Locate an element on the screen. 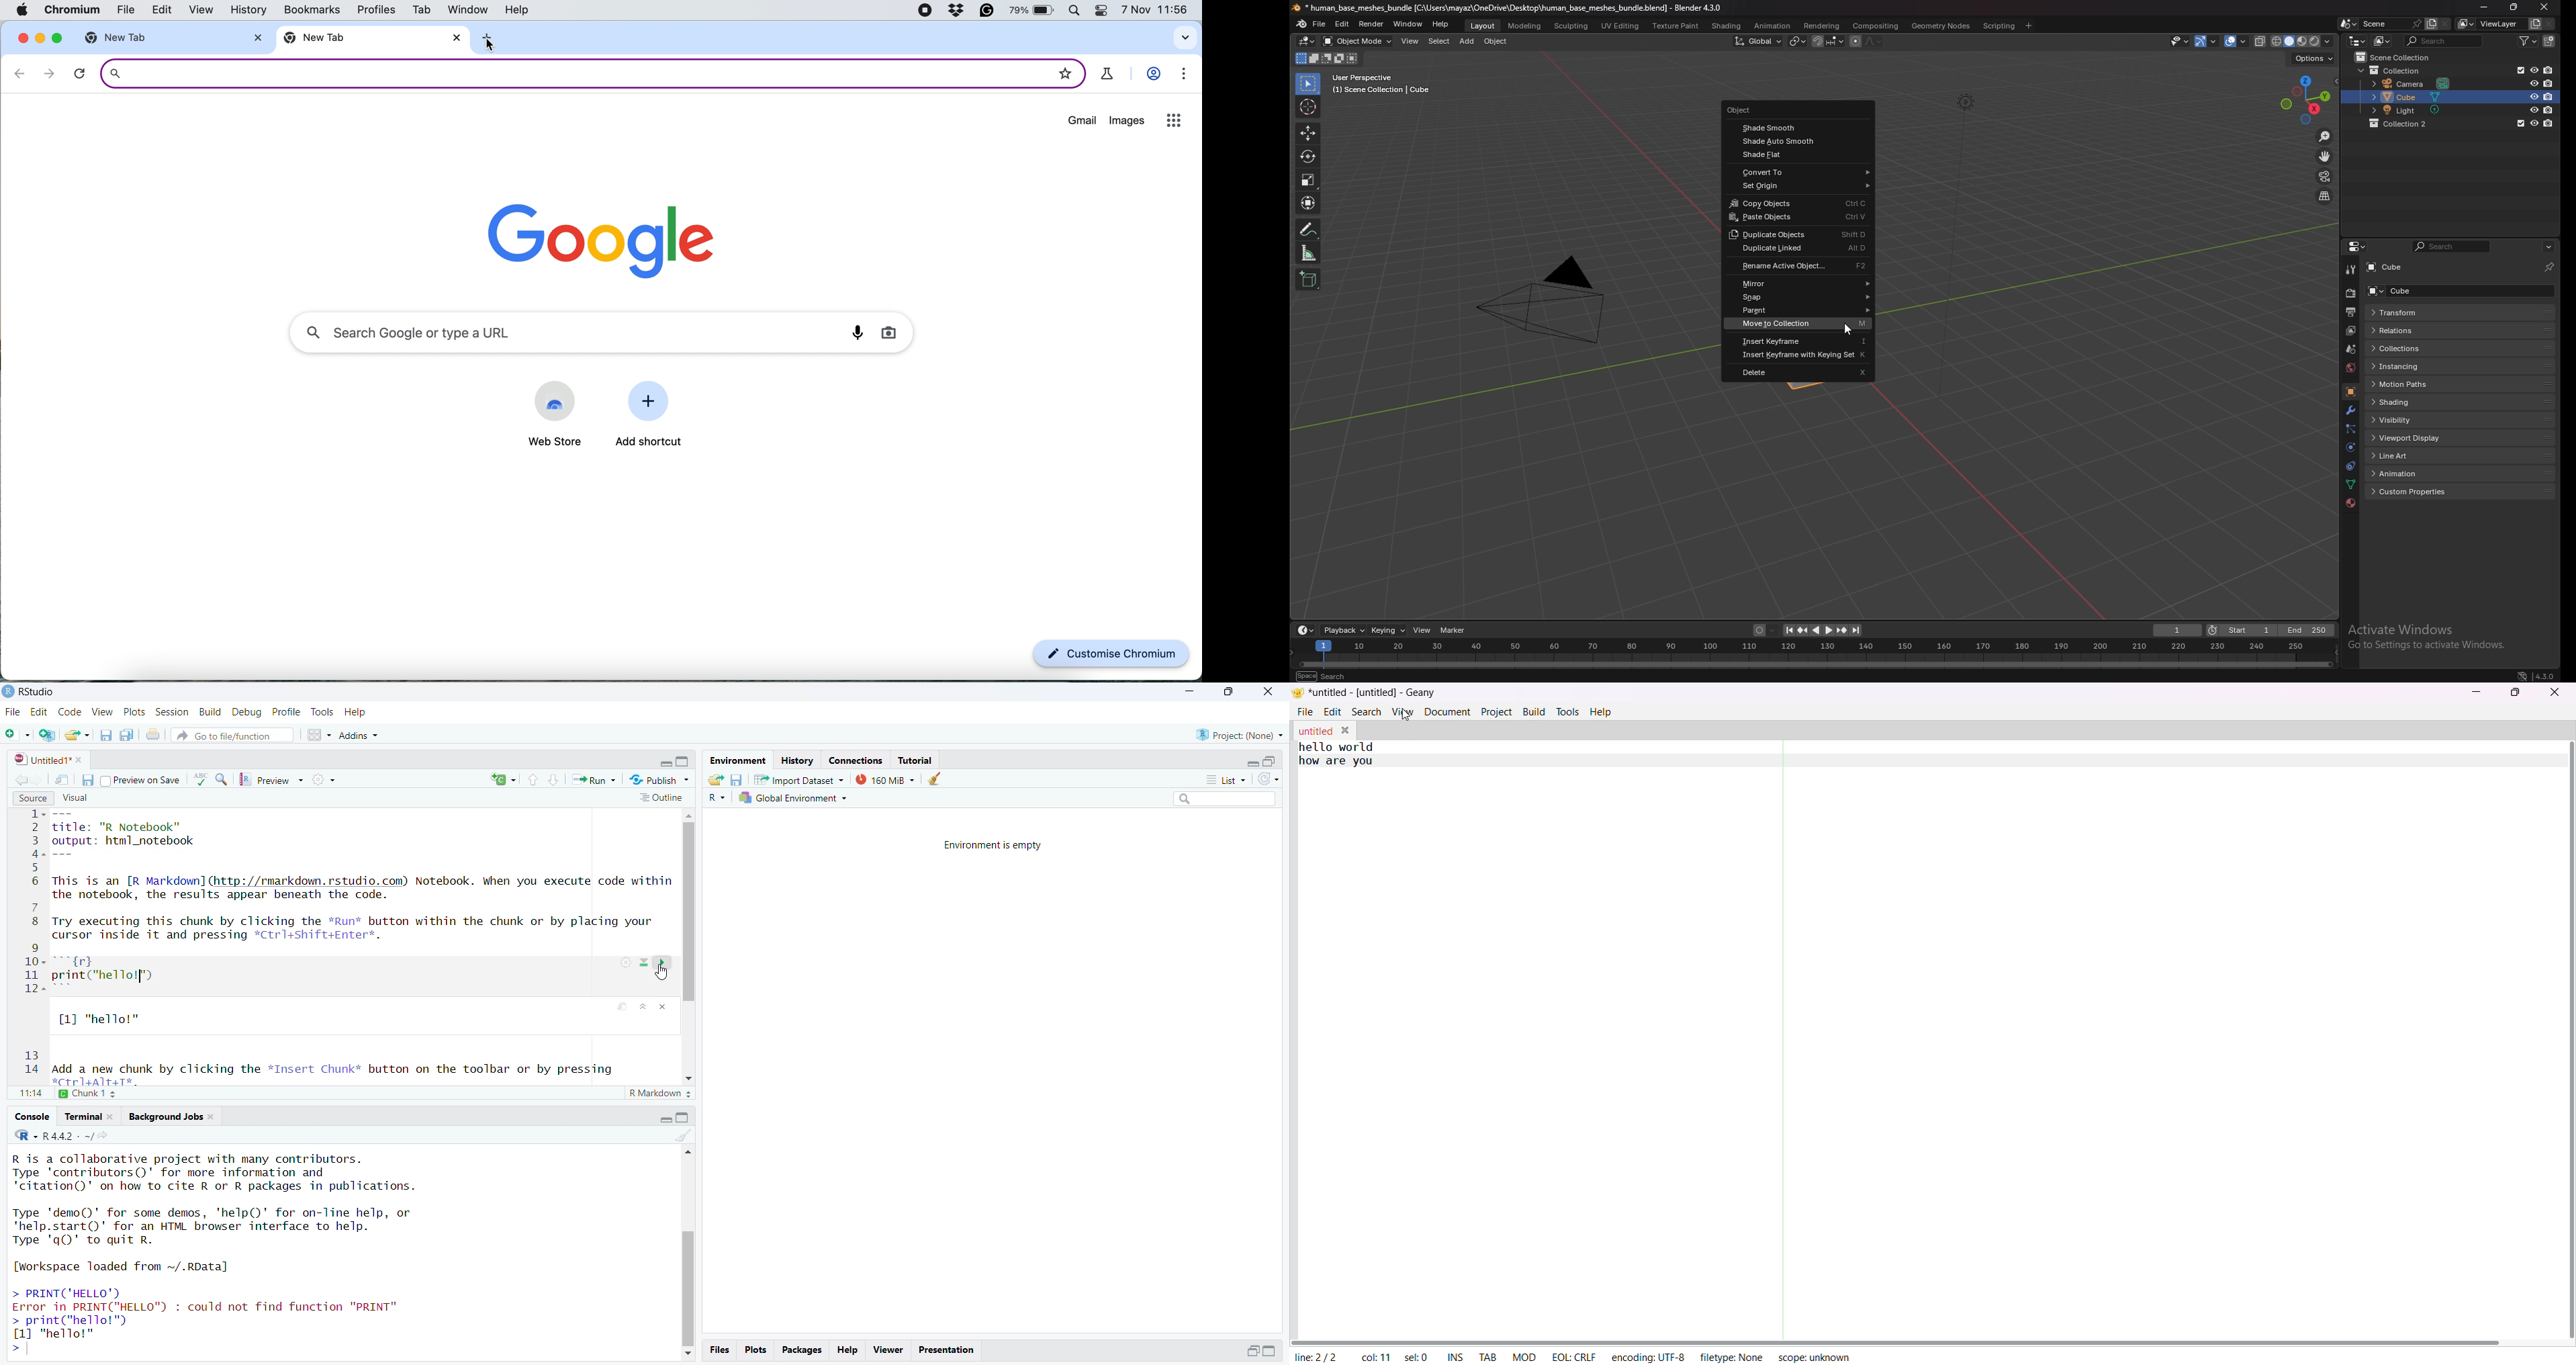 The height and width of the screenshot is (1372, 2576). data is located at coordinates (2351, 484).